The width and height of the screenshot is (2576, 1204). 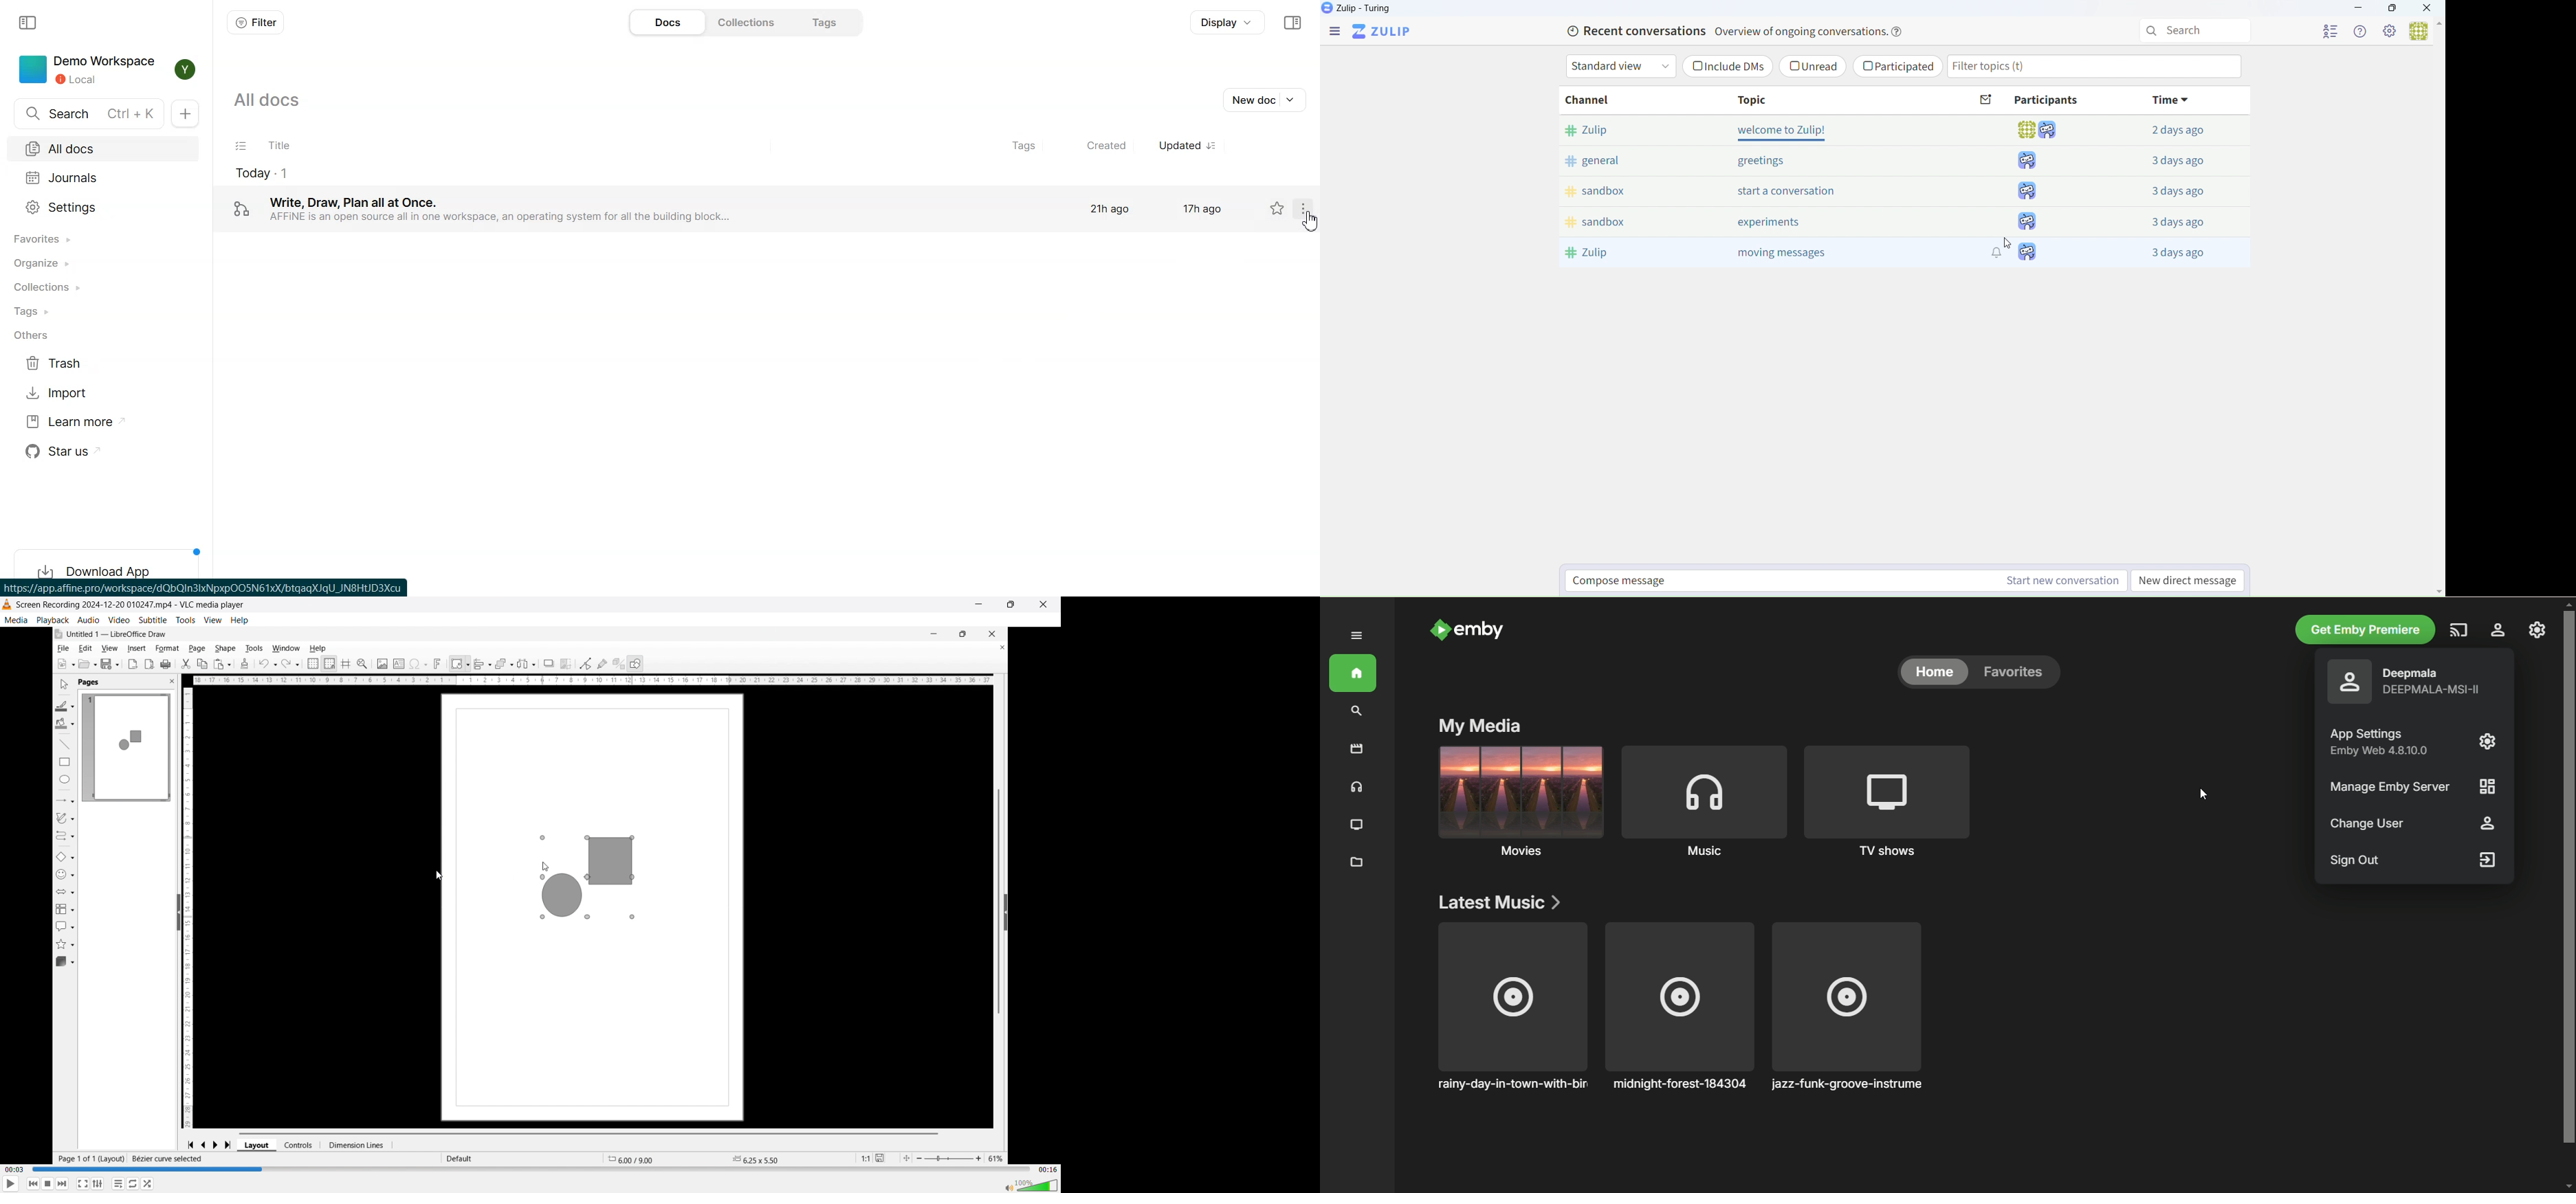 What do you see at coordinates (439, 875) in the screenshot?
I see `cursor` at bounding box center [439, 875].